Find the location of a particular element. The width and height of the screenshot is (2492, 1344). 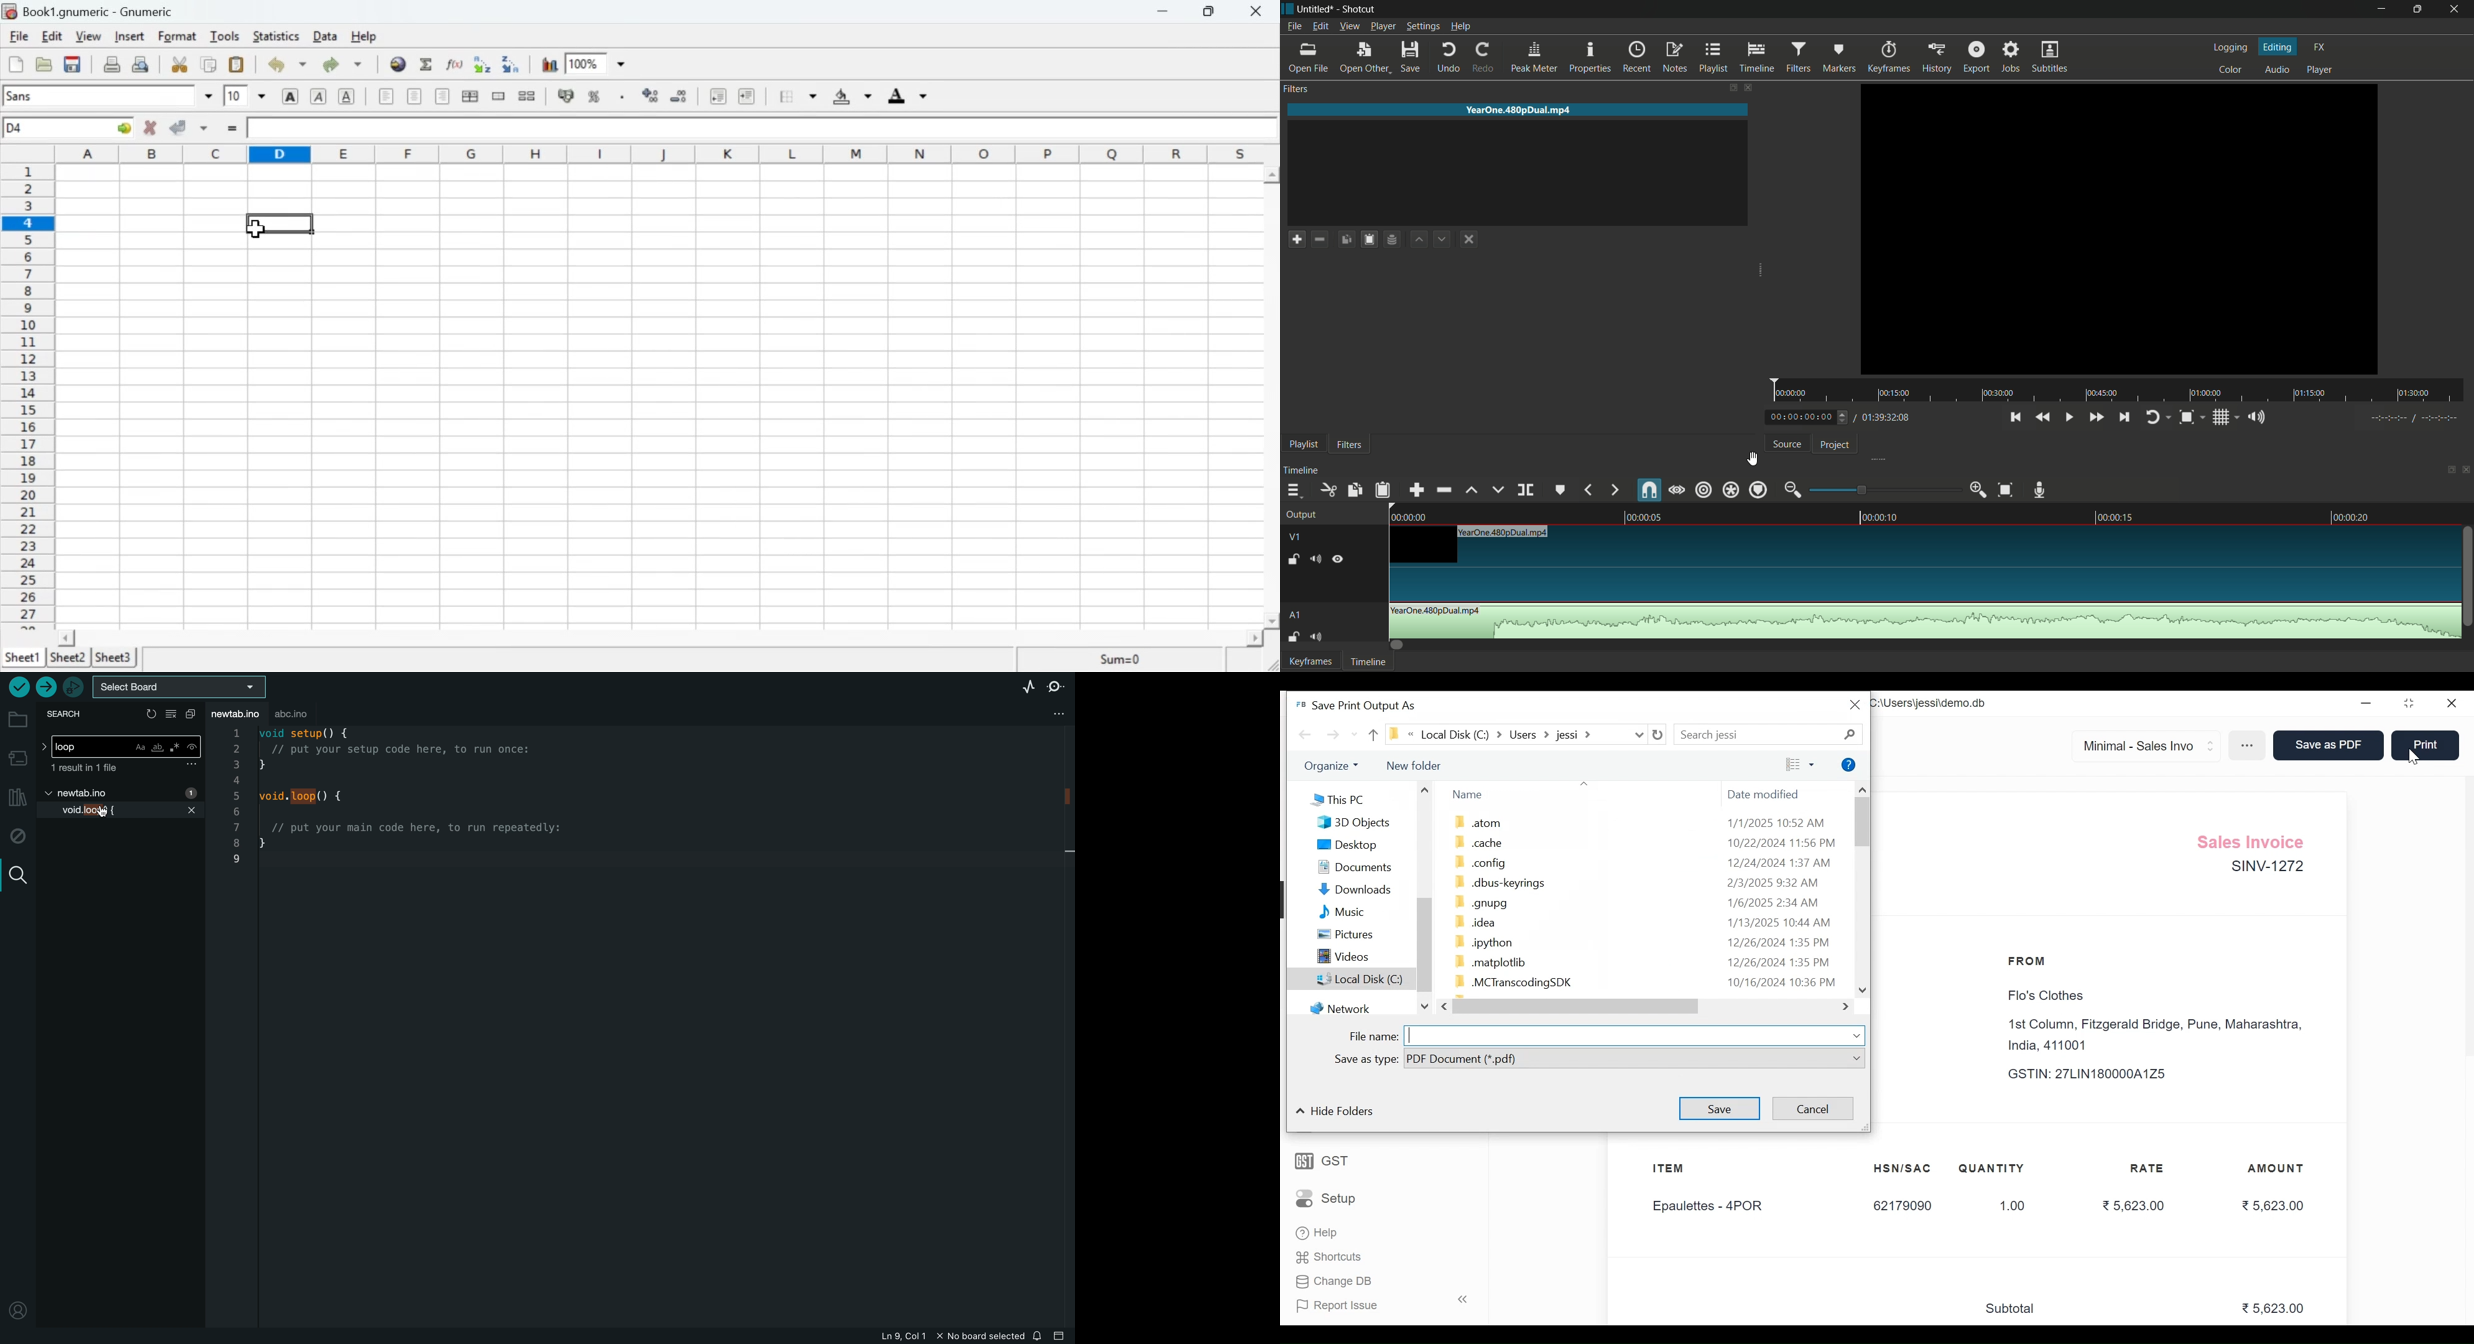

GSTIN: 27LIN180000A1Z5 is located at coordinates (2099, 1074).